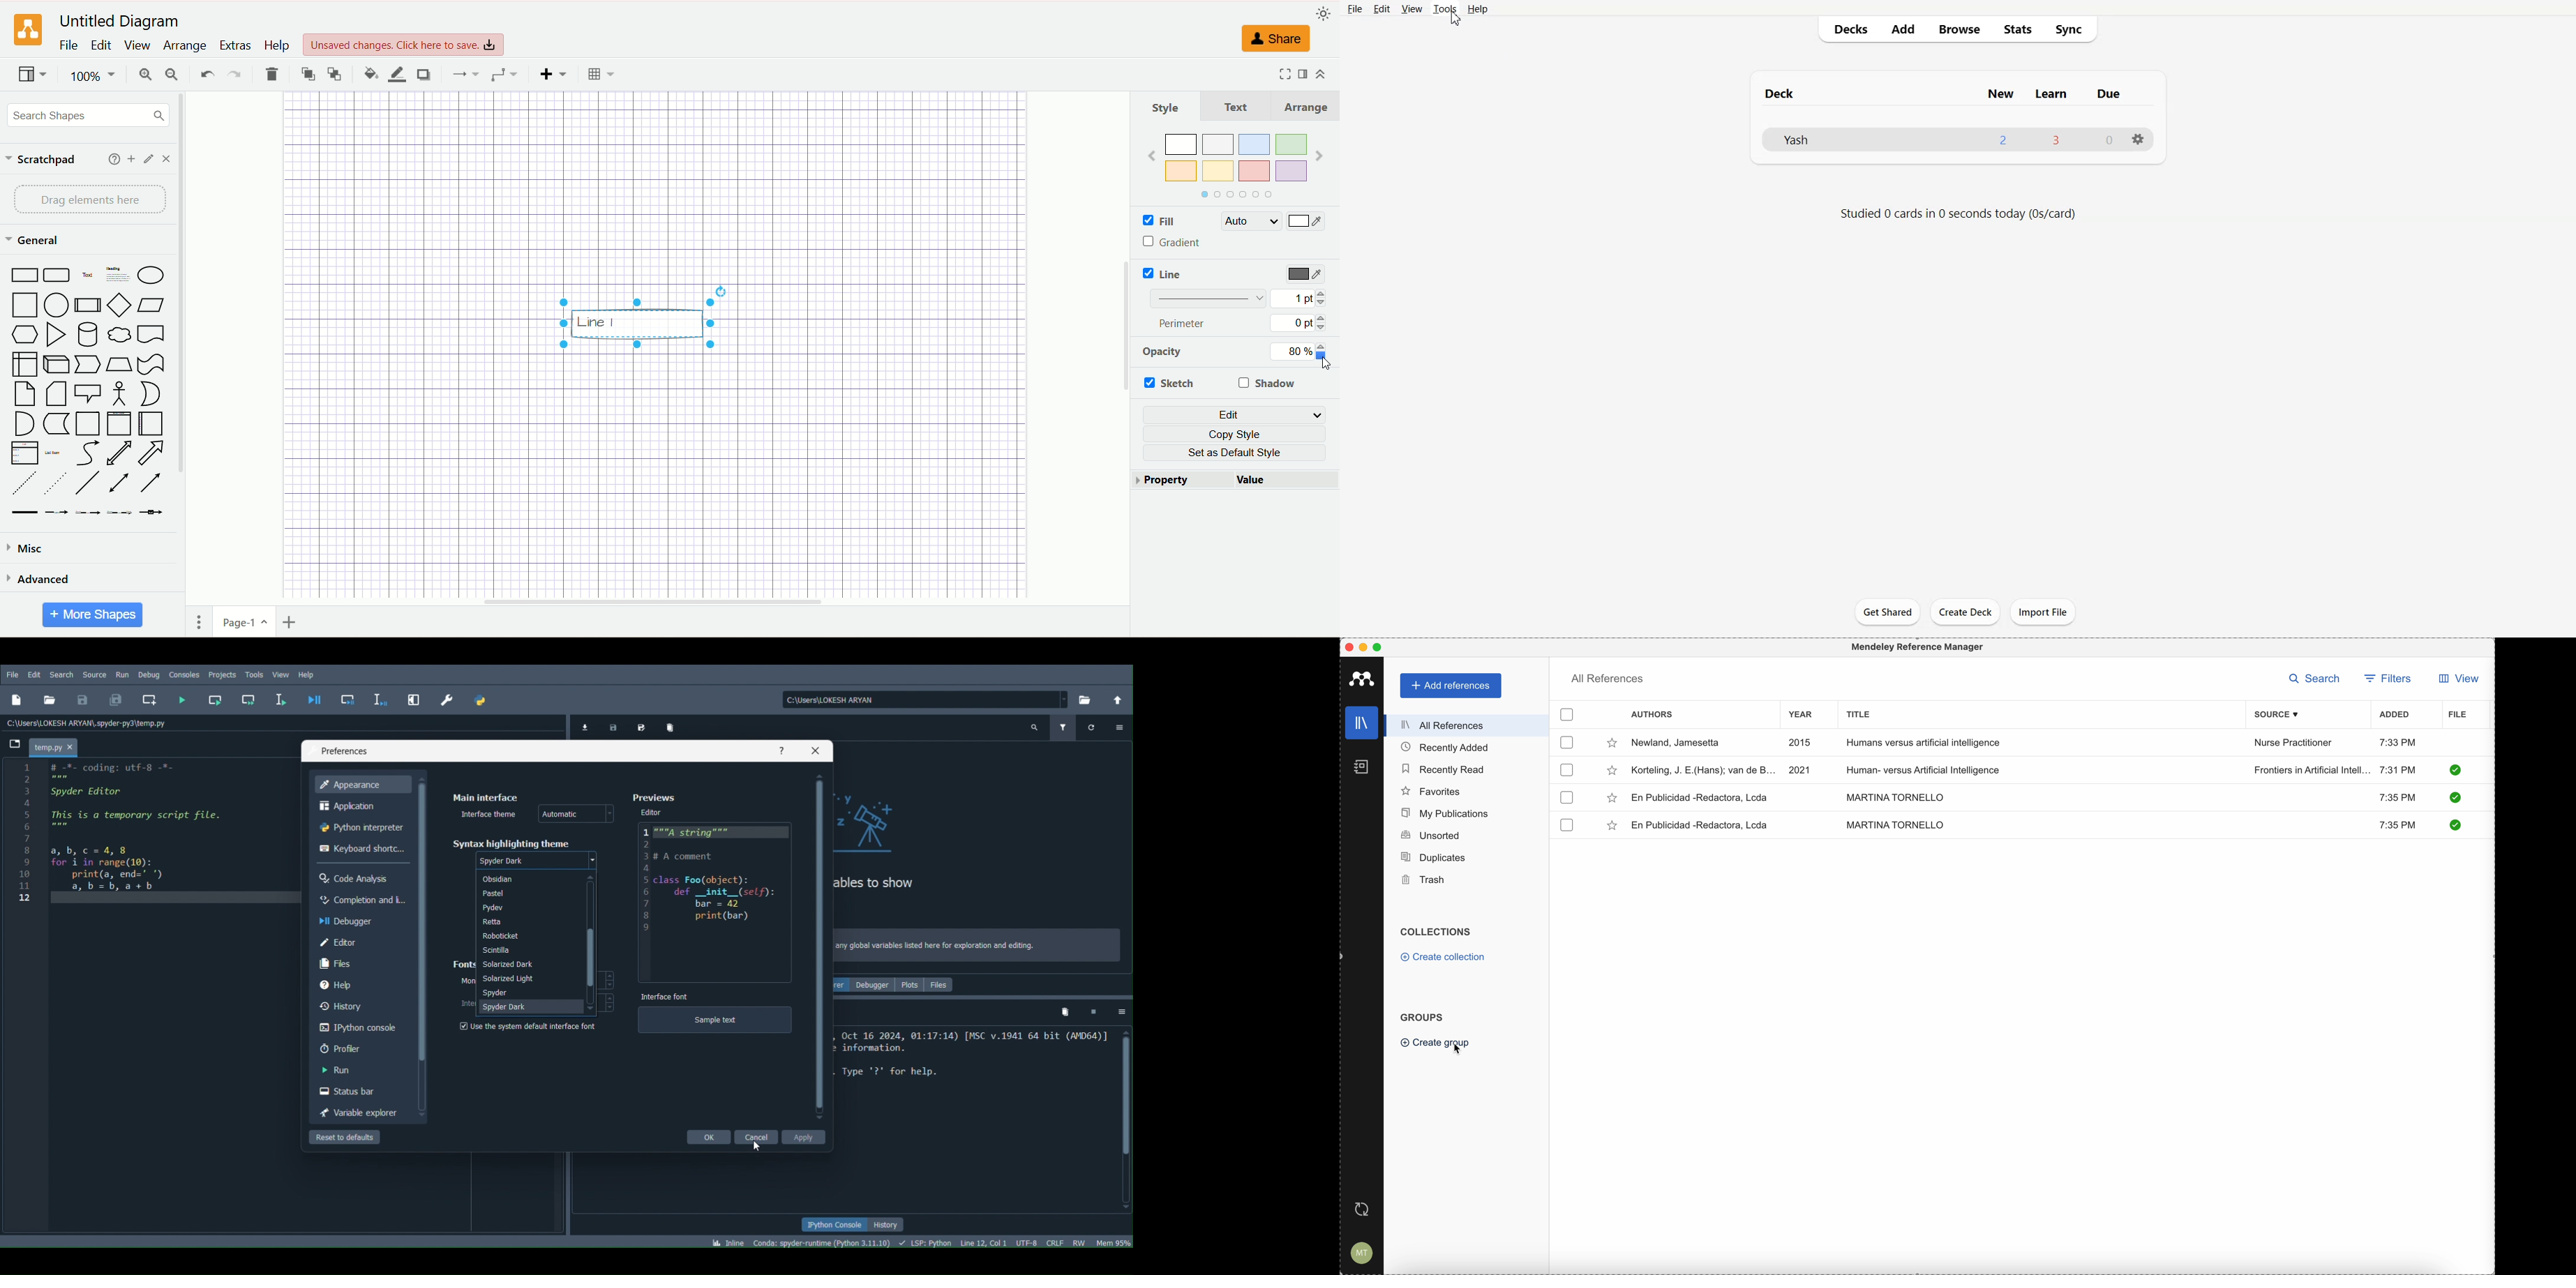  What do you see at coordinates (1160, 353) in the screenshot?
I see `opacity` at bounding box center [1160, 353].